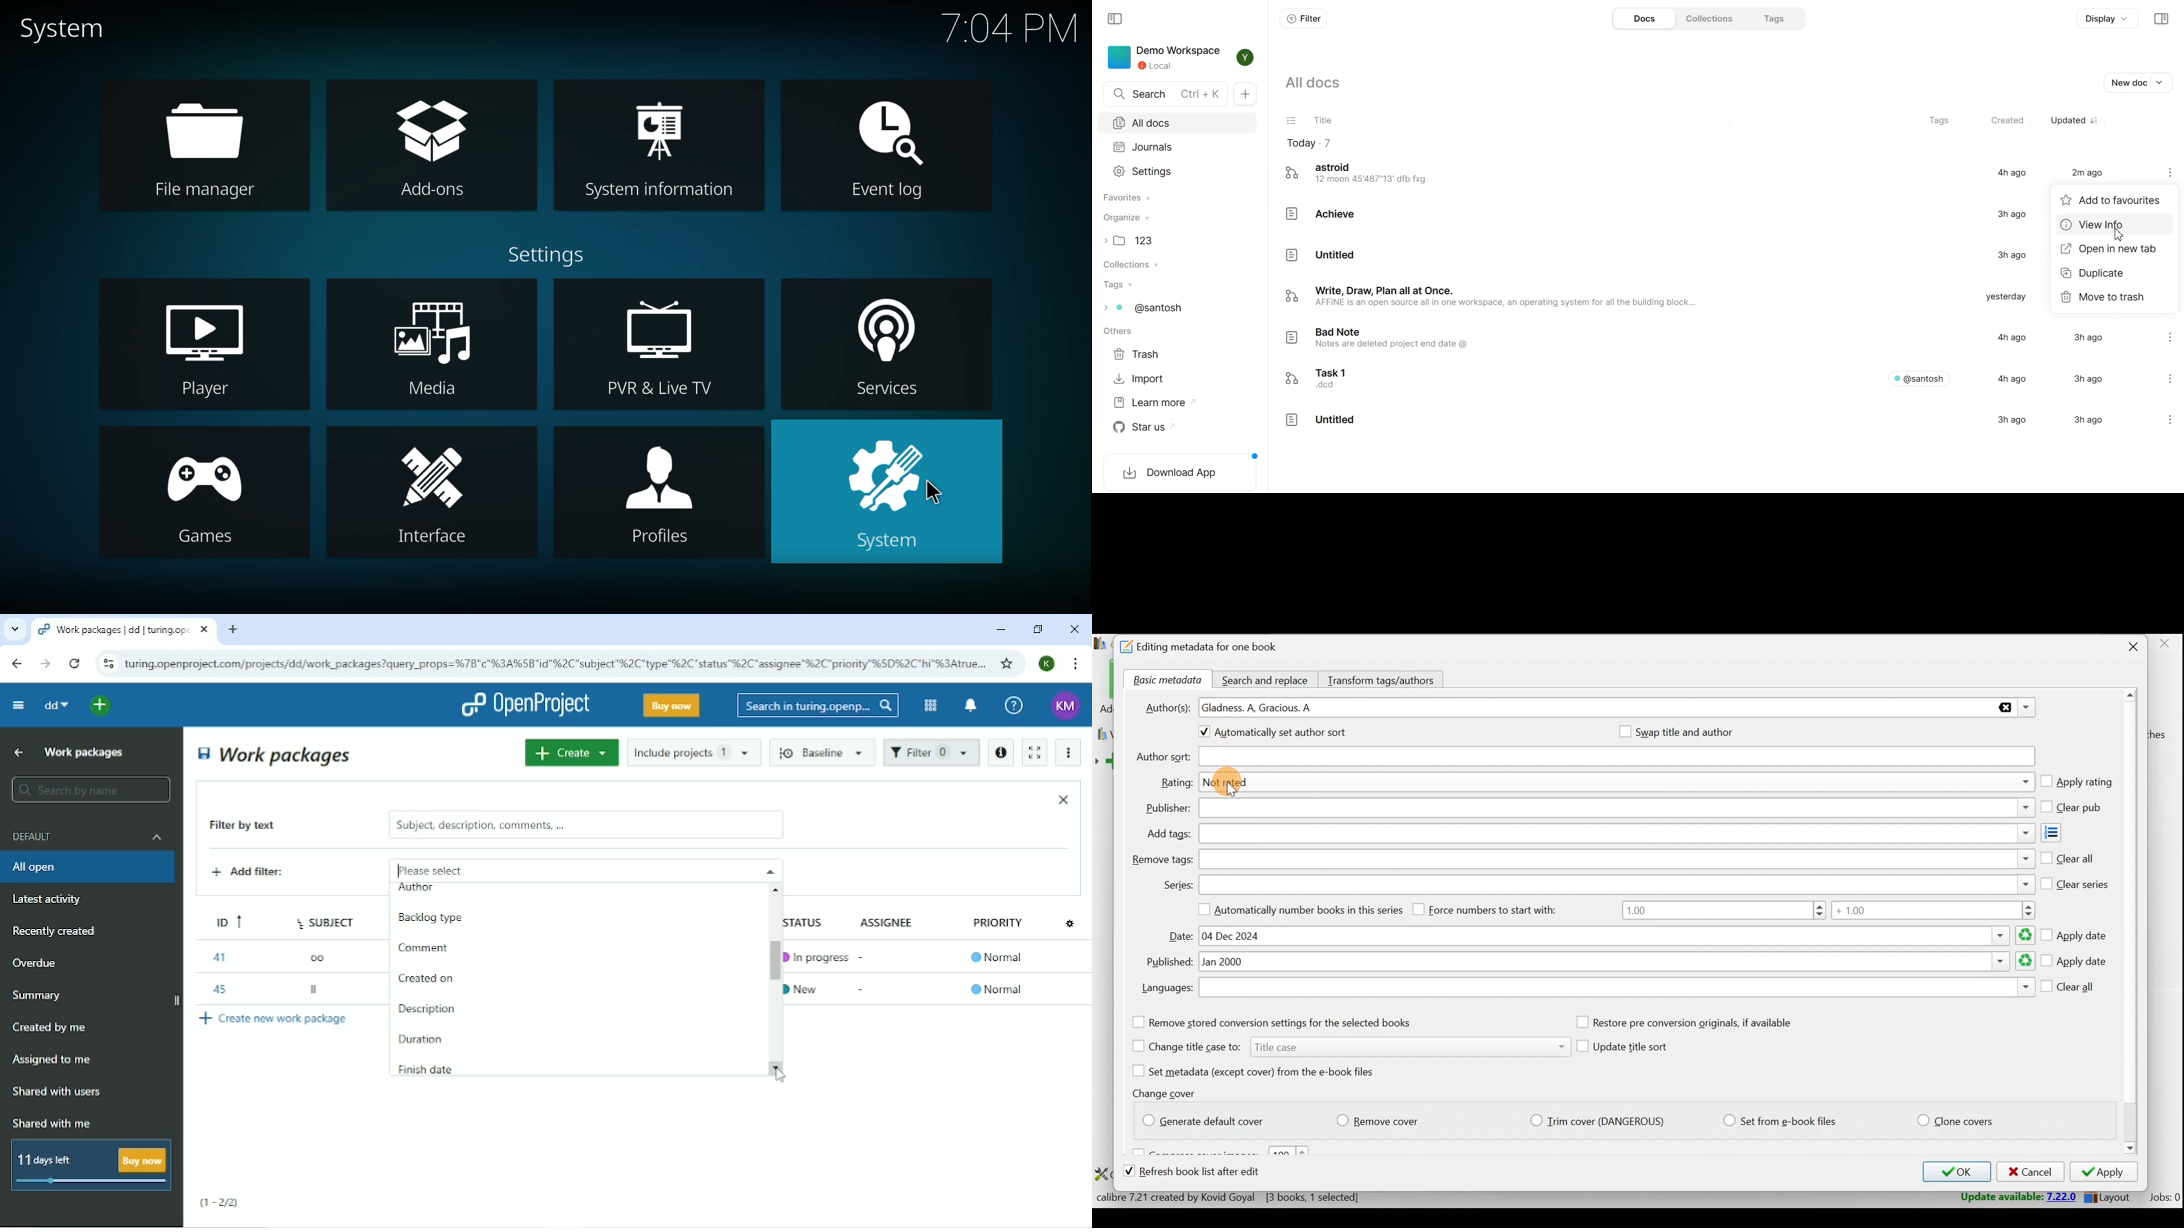 This screenshot has width=2184, height=1232. What do you see at coordinates (934, 491) in the screenshot?
I see `cursor` at bounding box center [934, 491].